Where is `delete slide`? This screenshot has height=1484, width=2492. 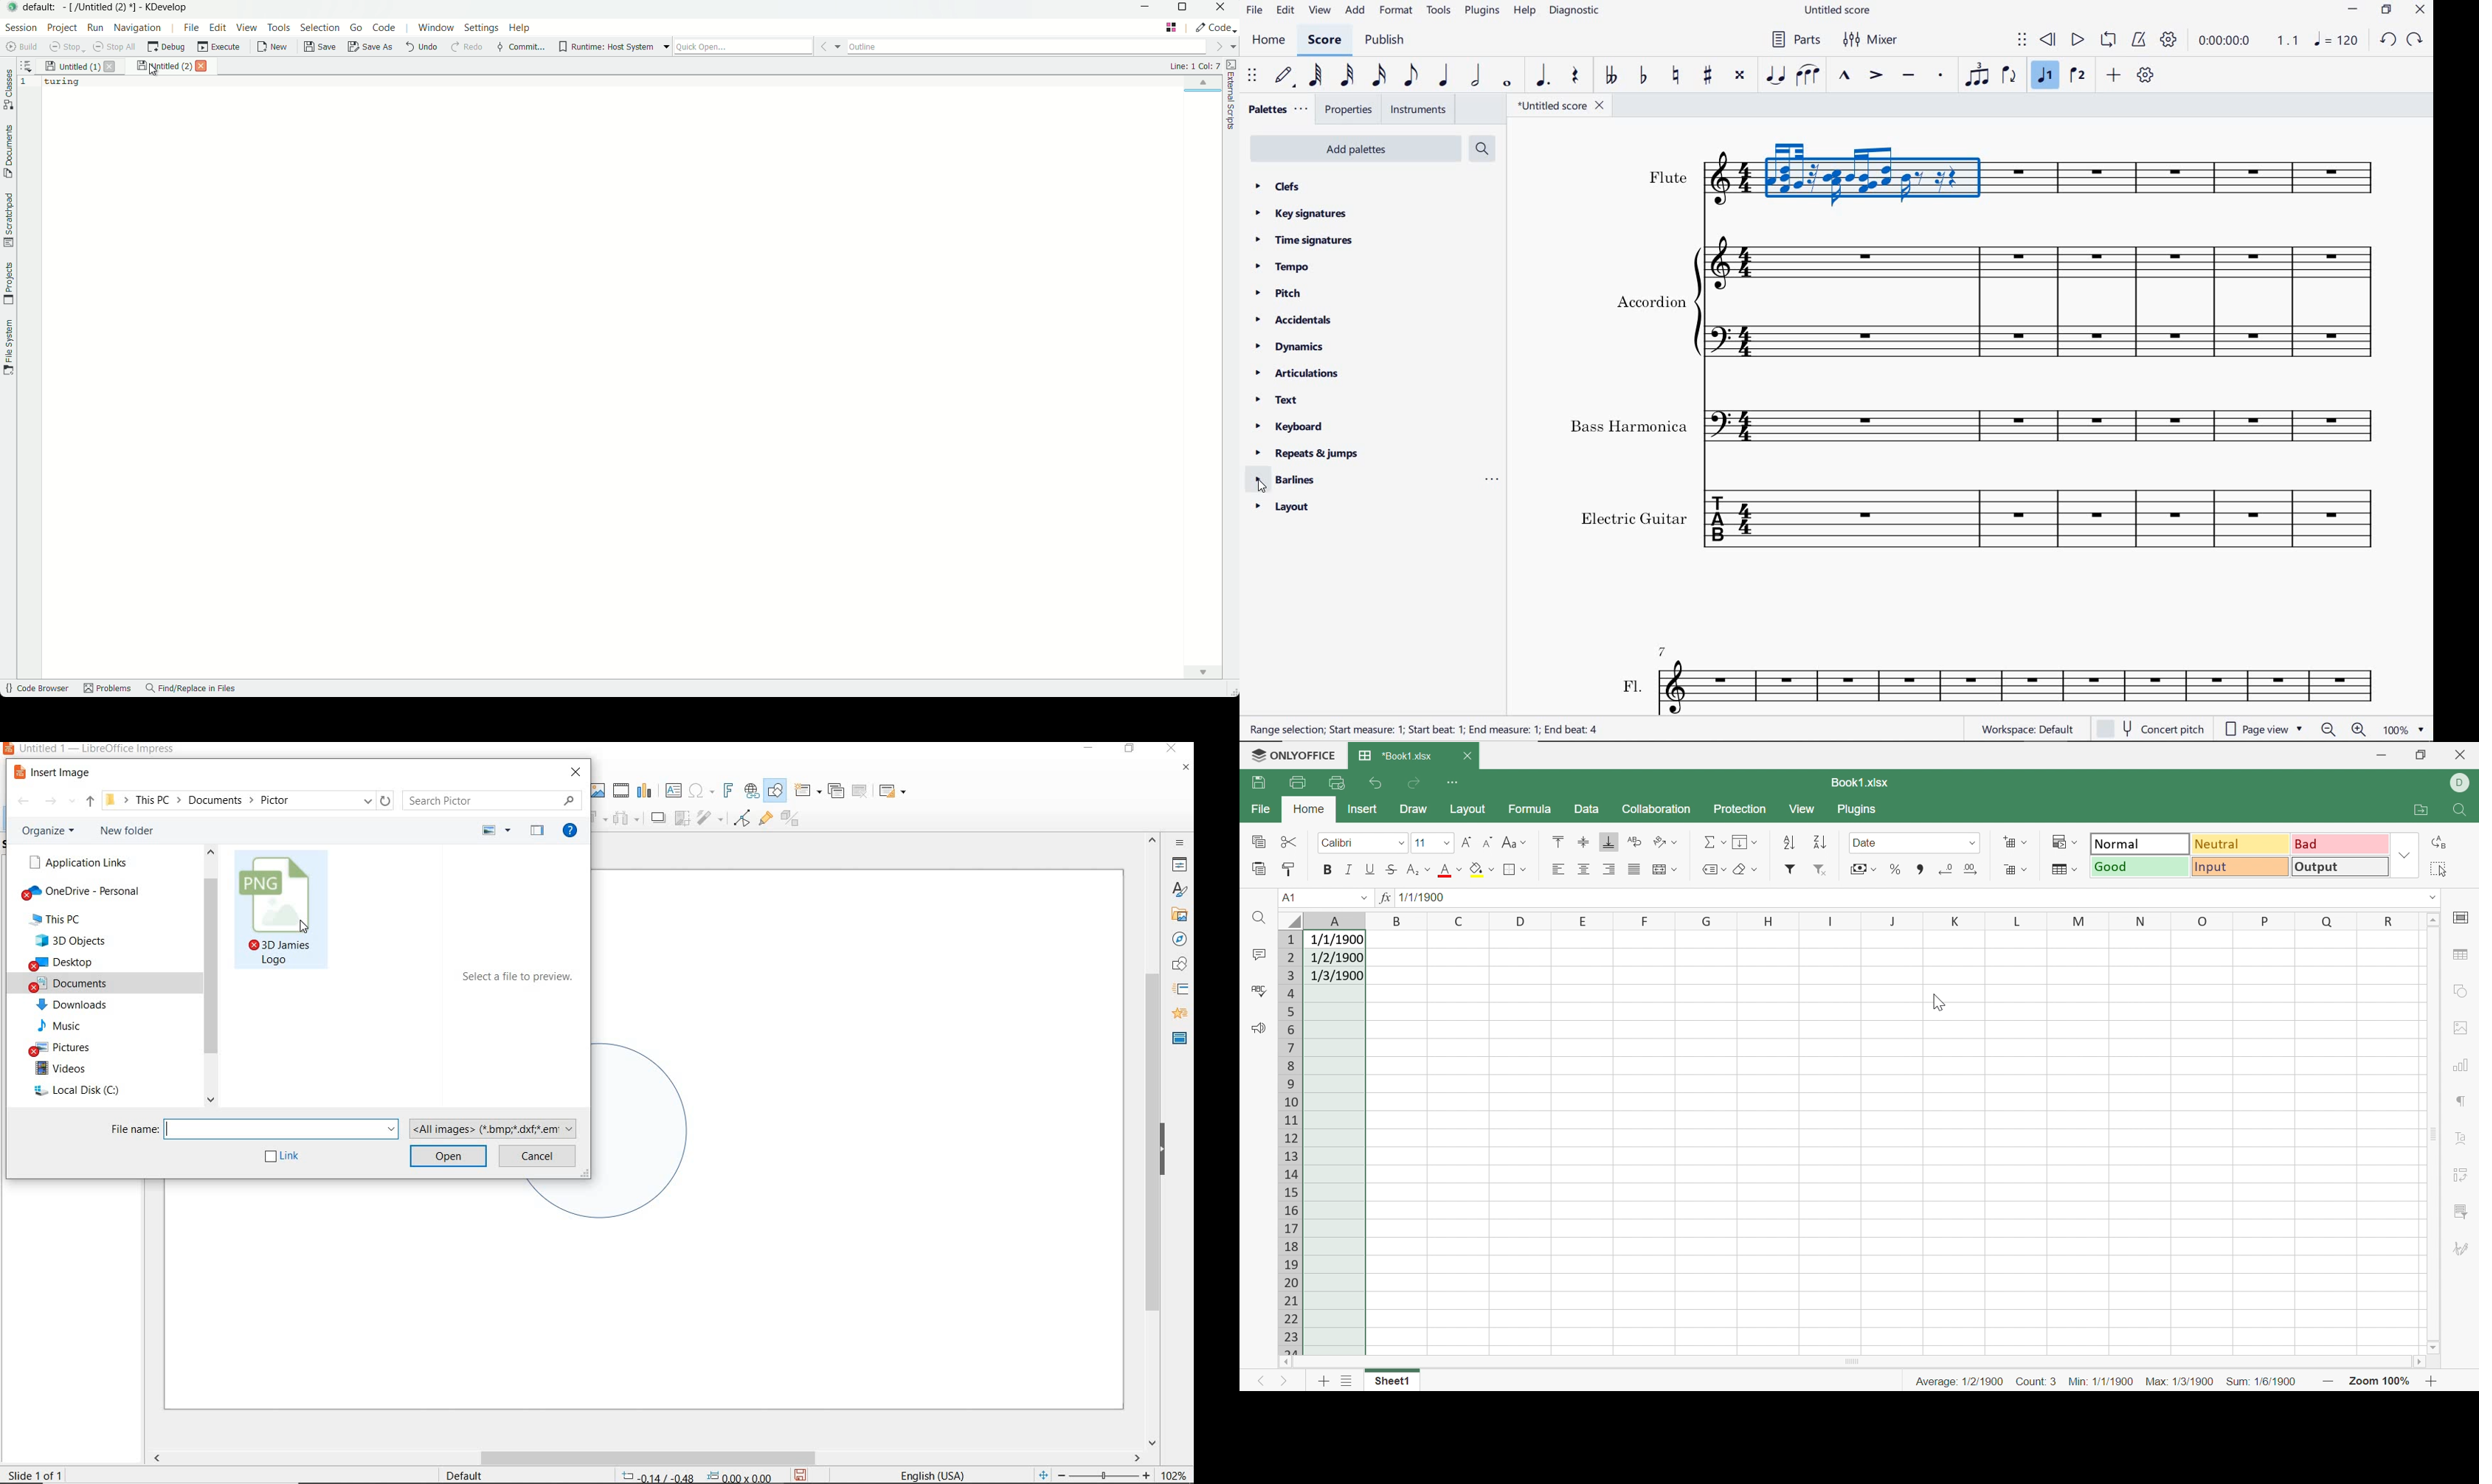 delete slide is located at coordinates (860, 792).